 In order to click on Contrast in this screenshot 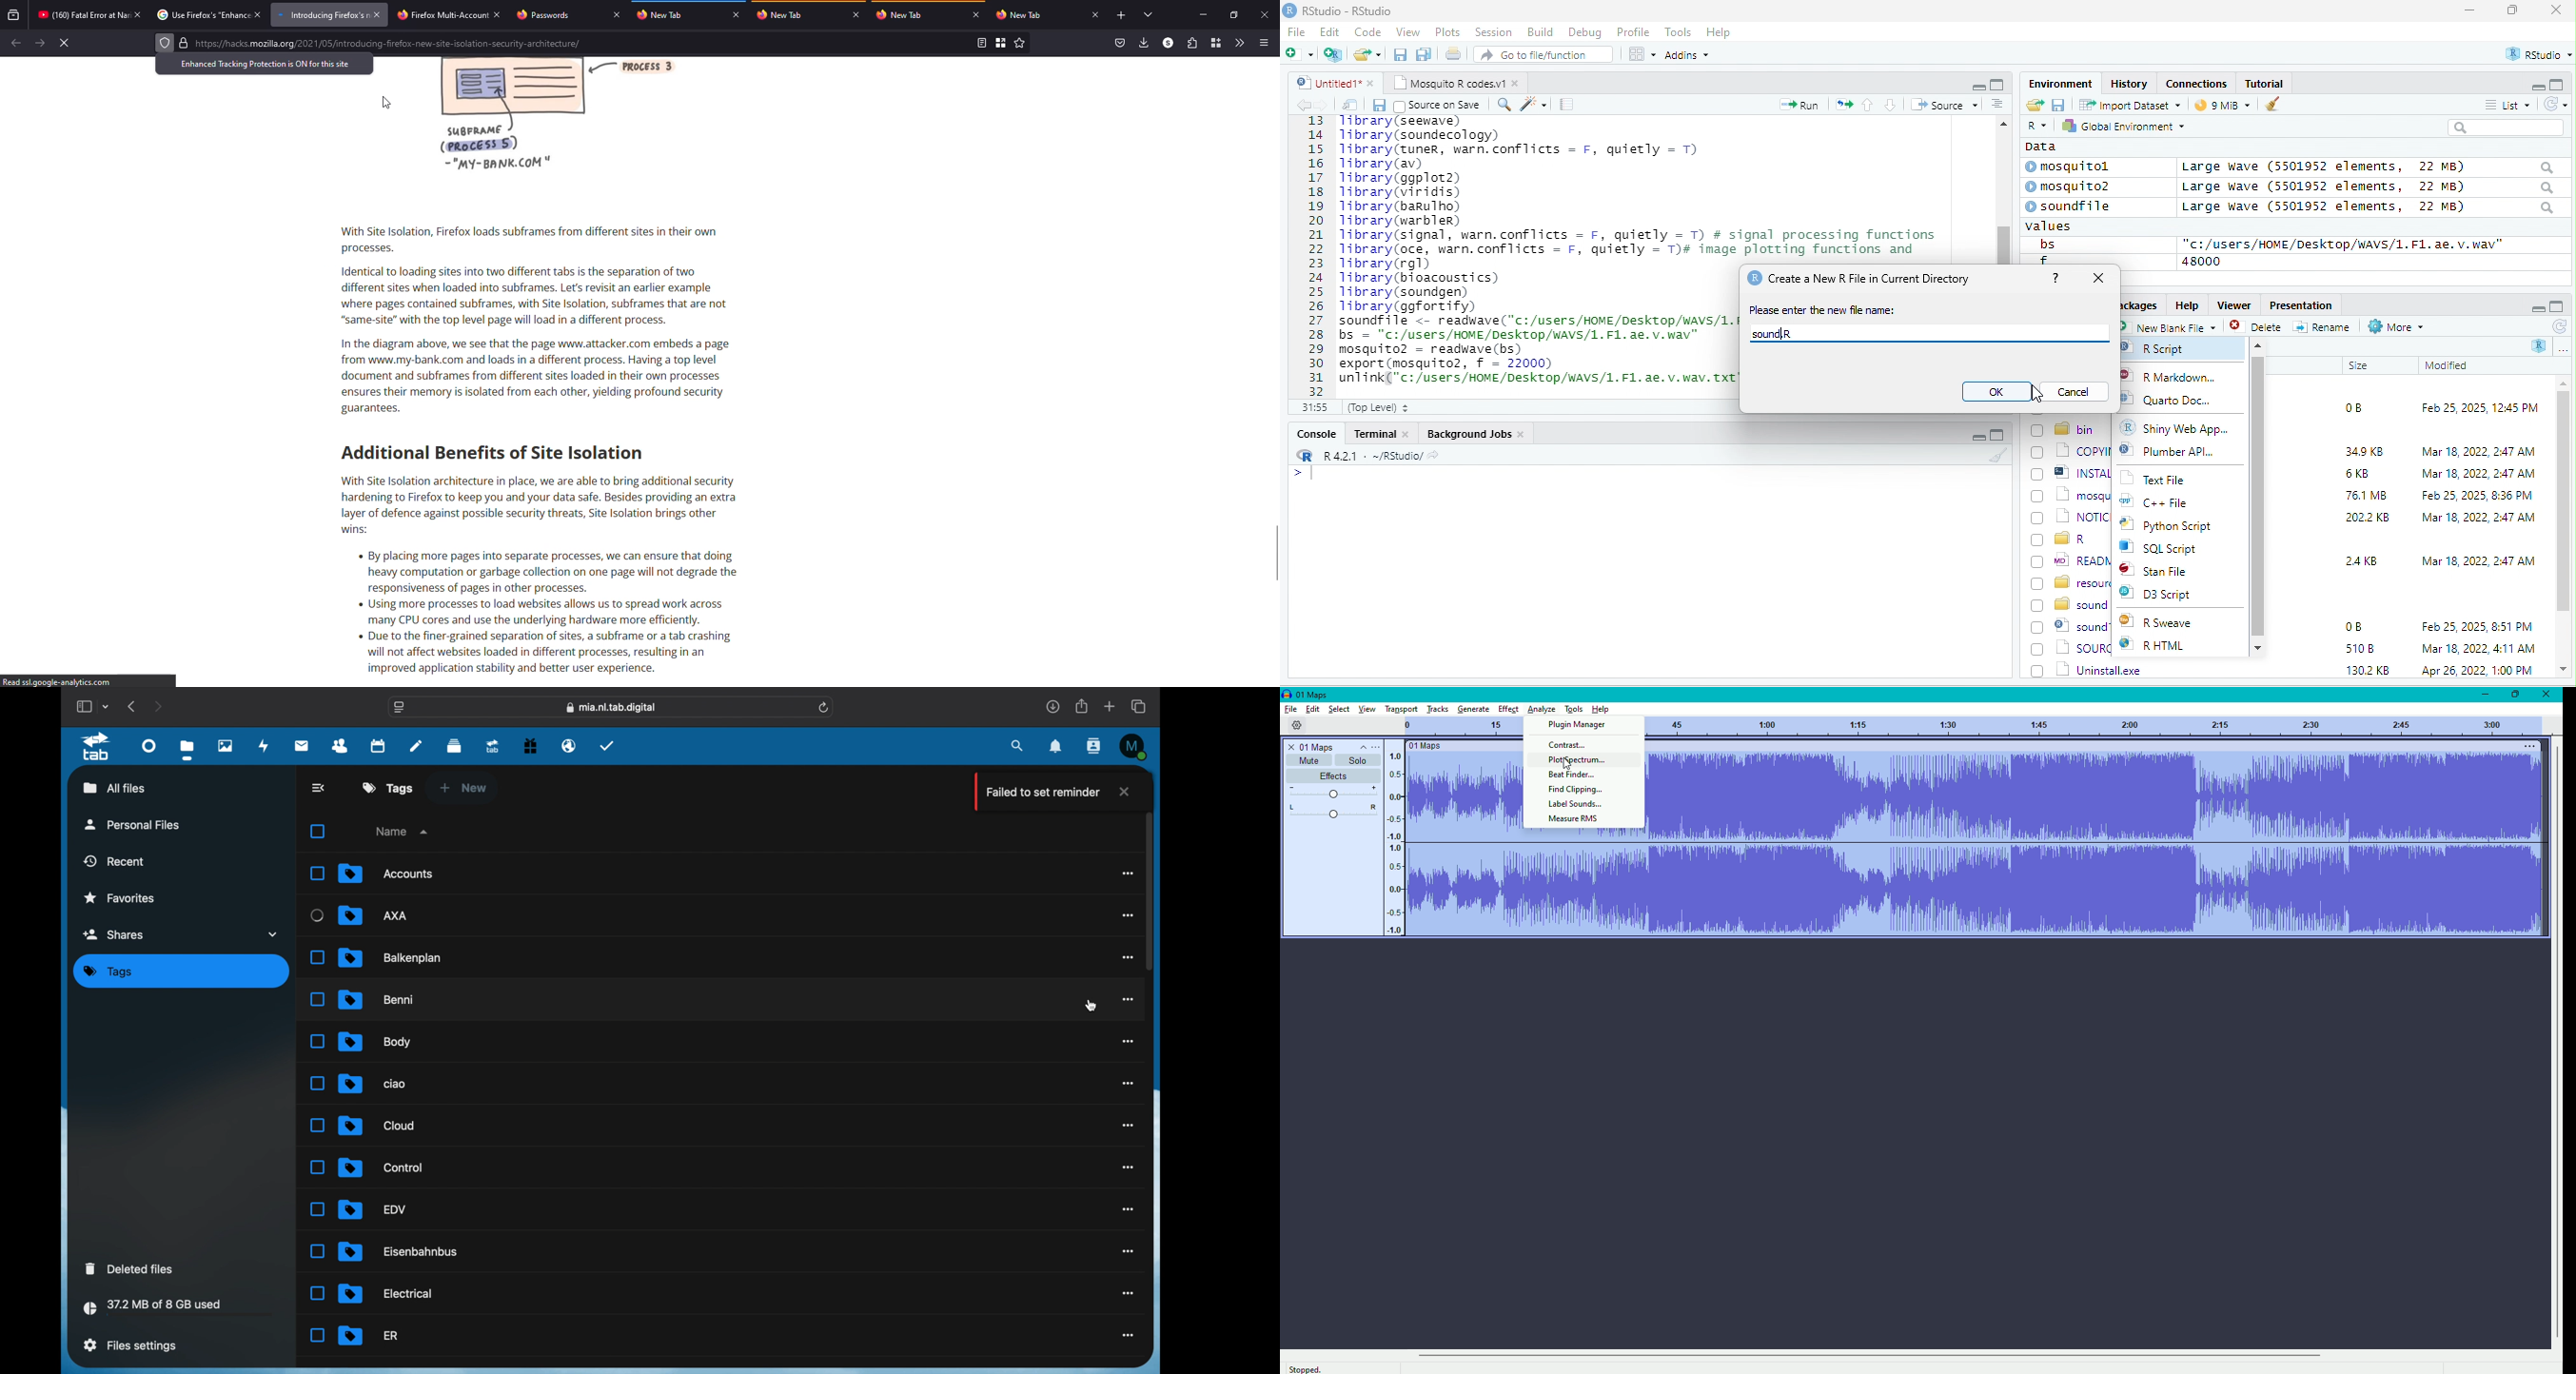, I will do `click(1573, 745)`.